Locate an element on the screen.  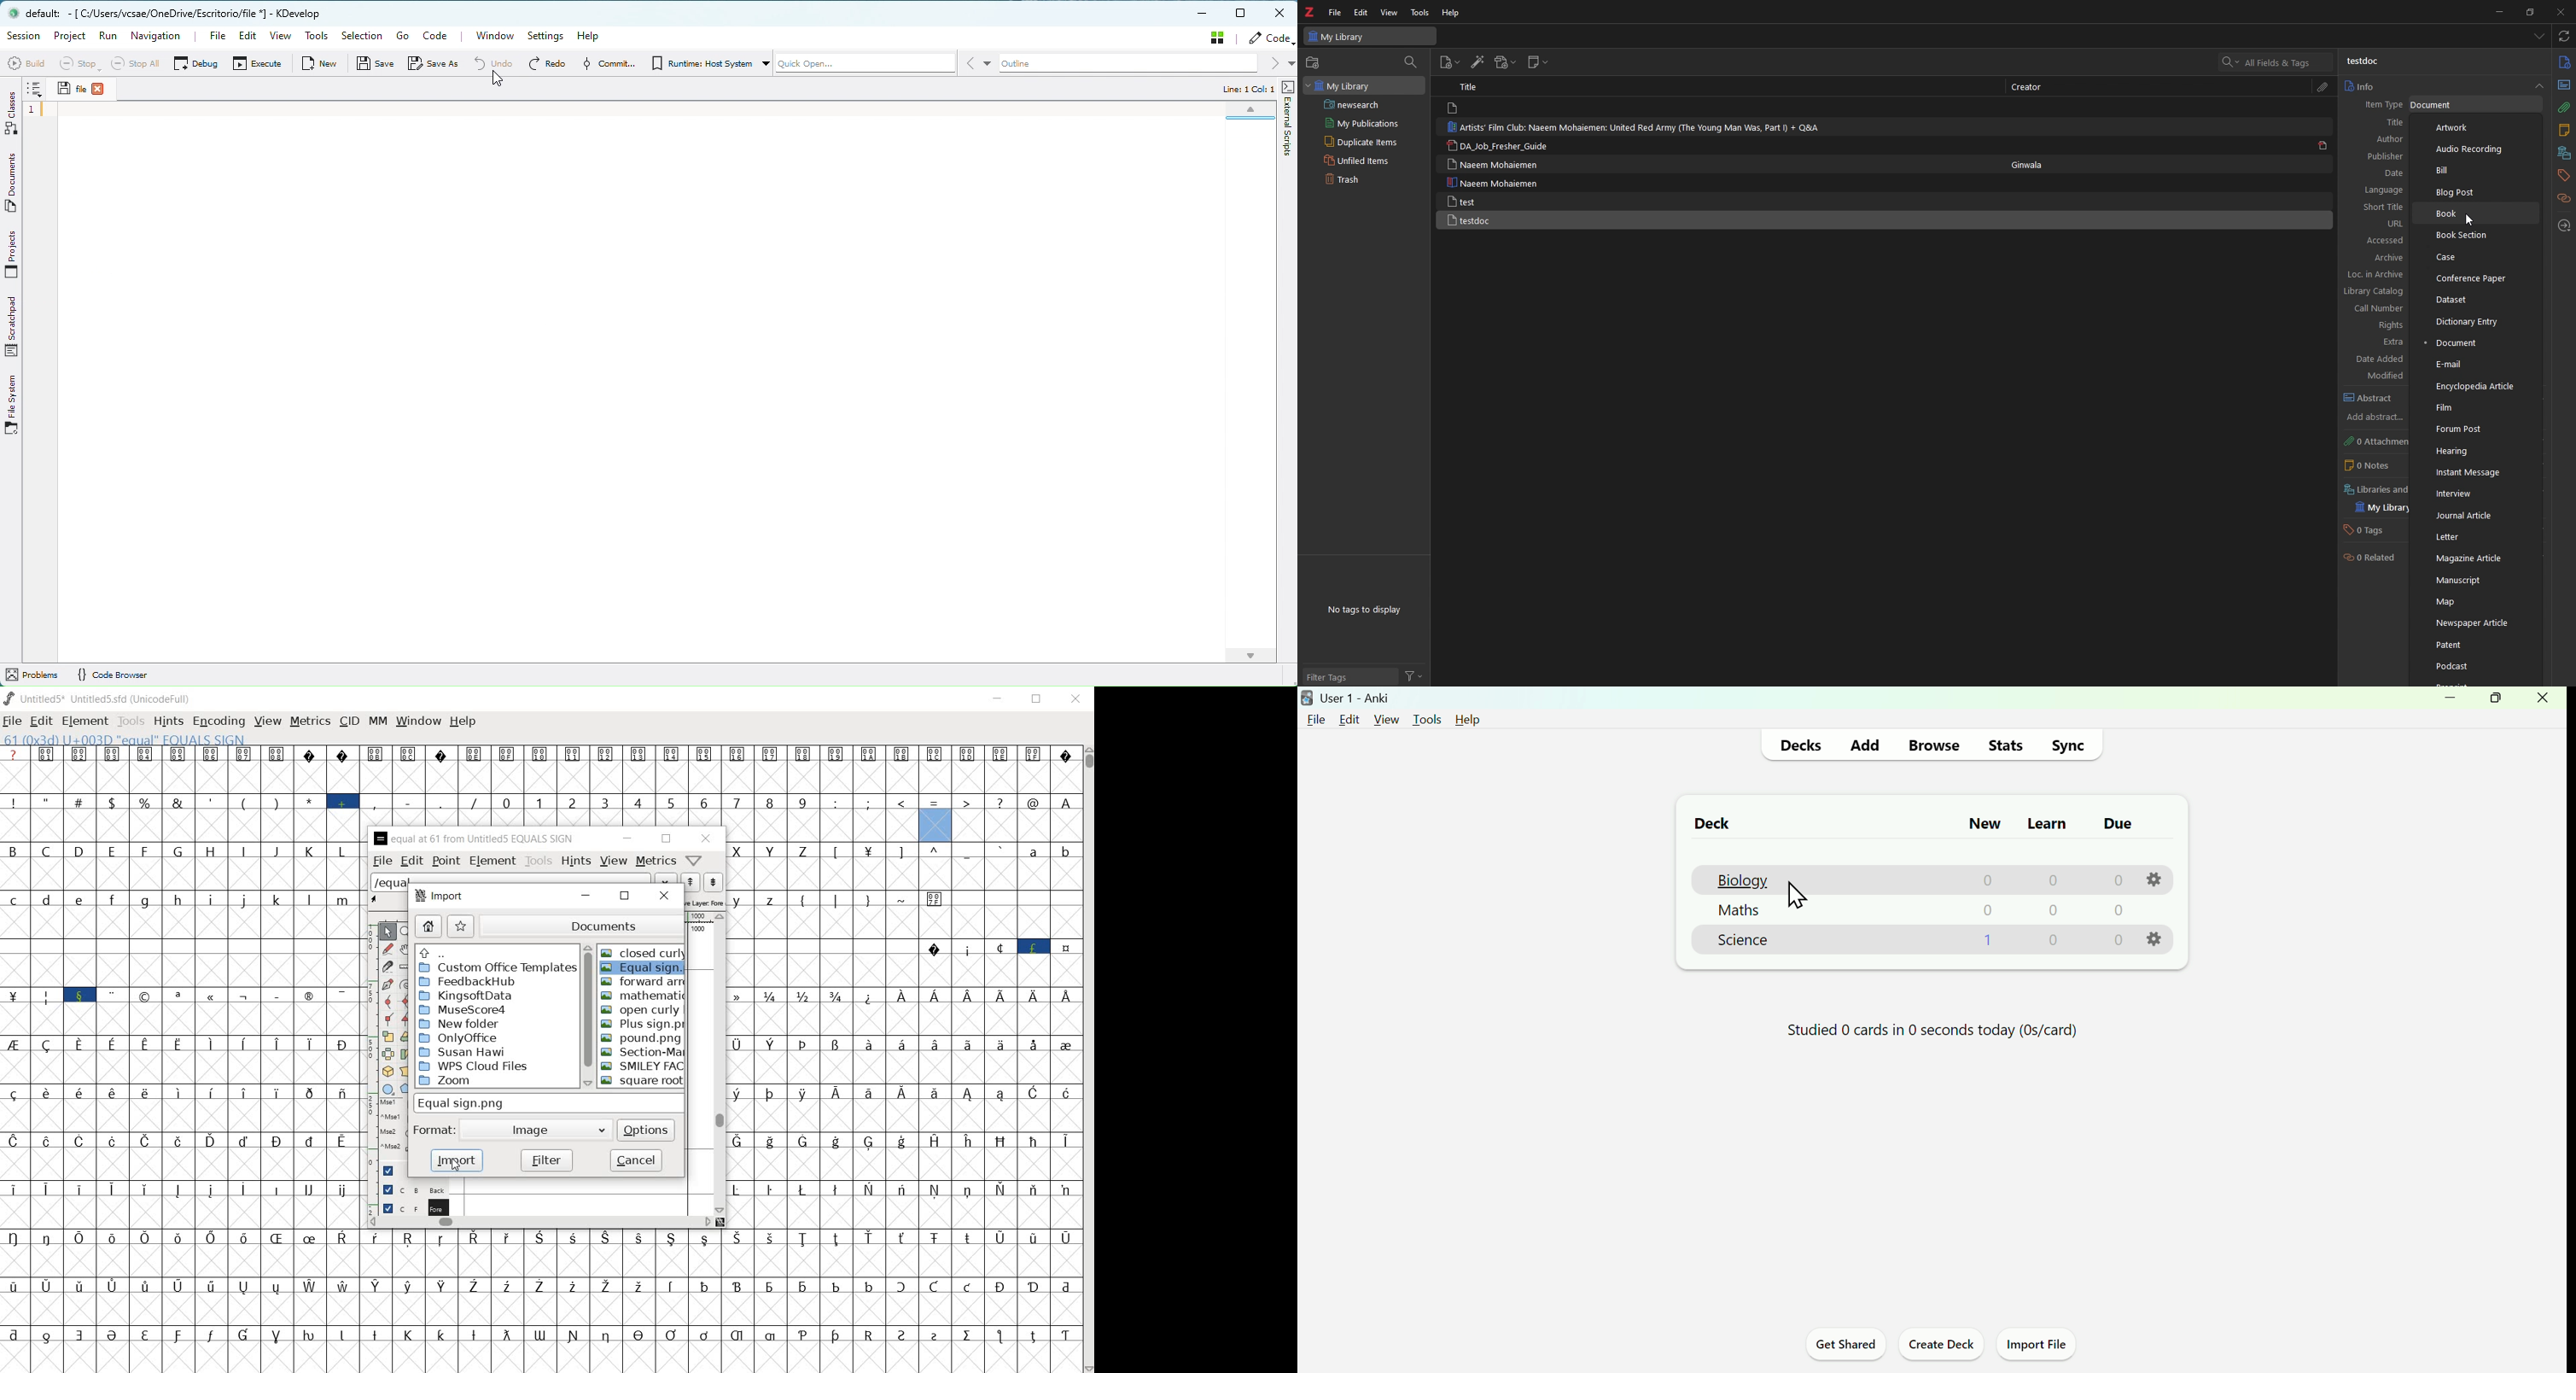
scrollbar is located at coordinates (542, 1222).